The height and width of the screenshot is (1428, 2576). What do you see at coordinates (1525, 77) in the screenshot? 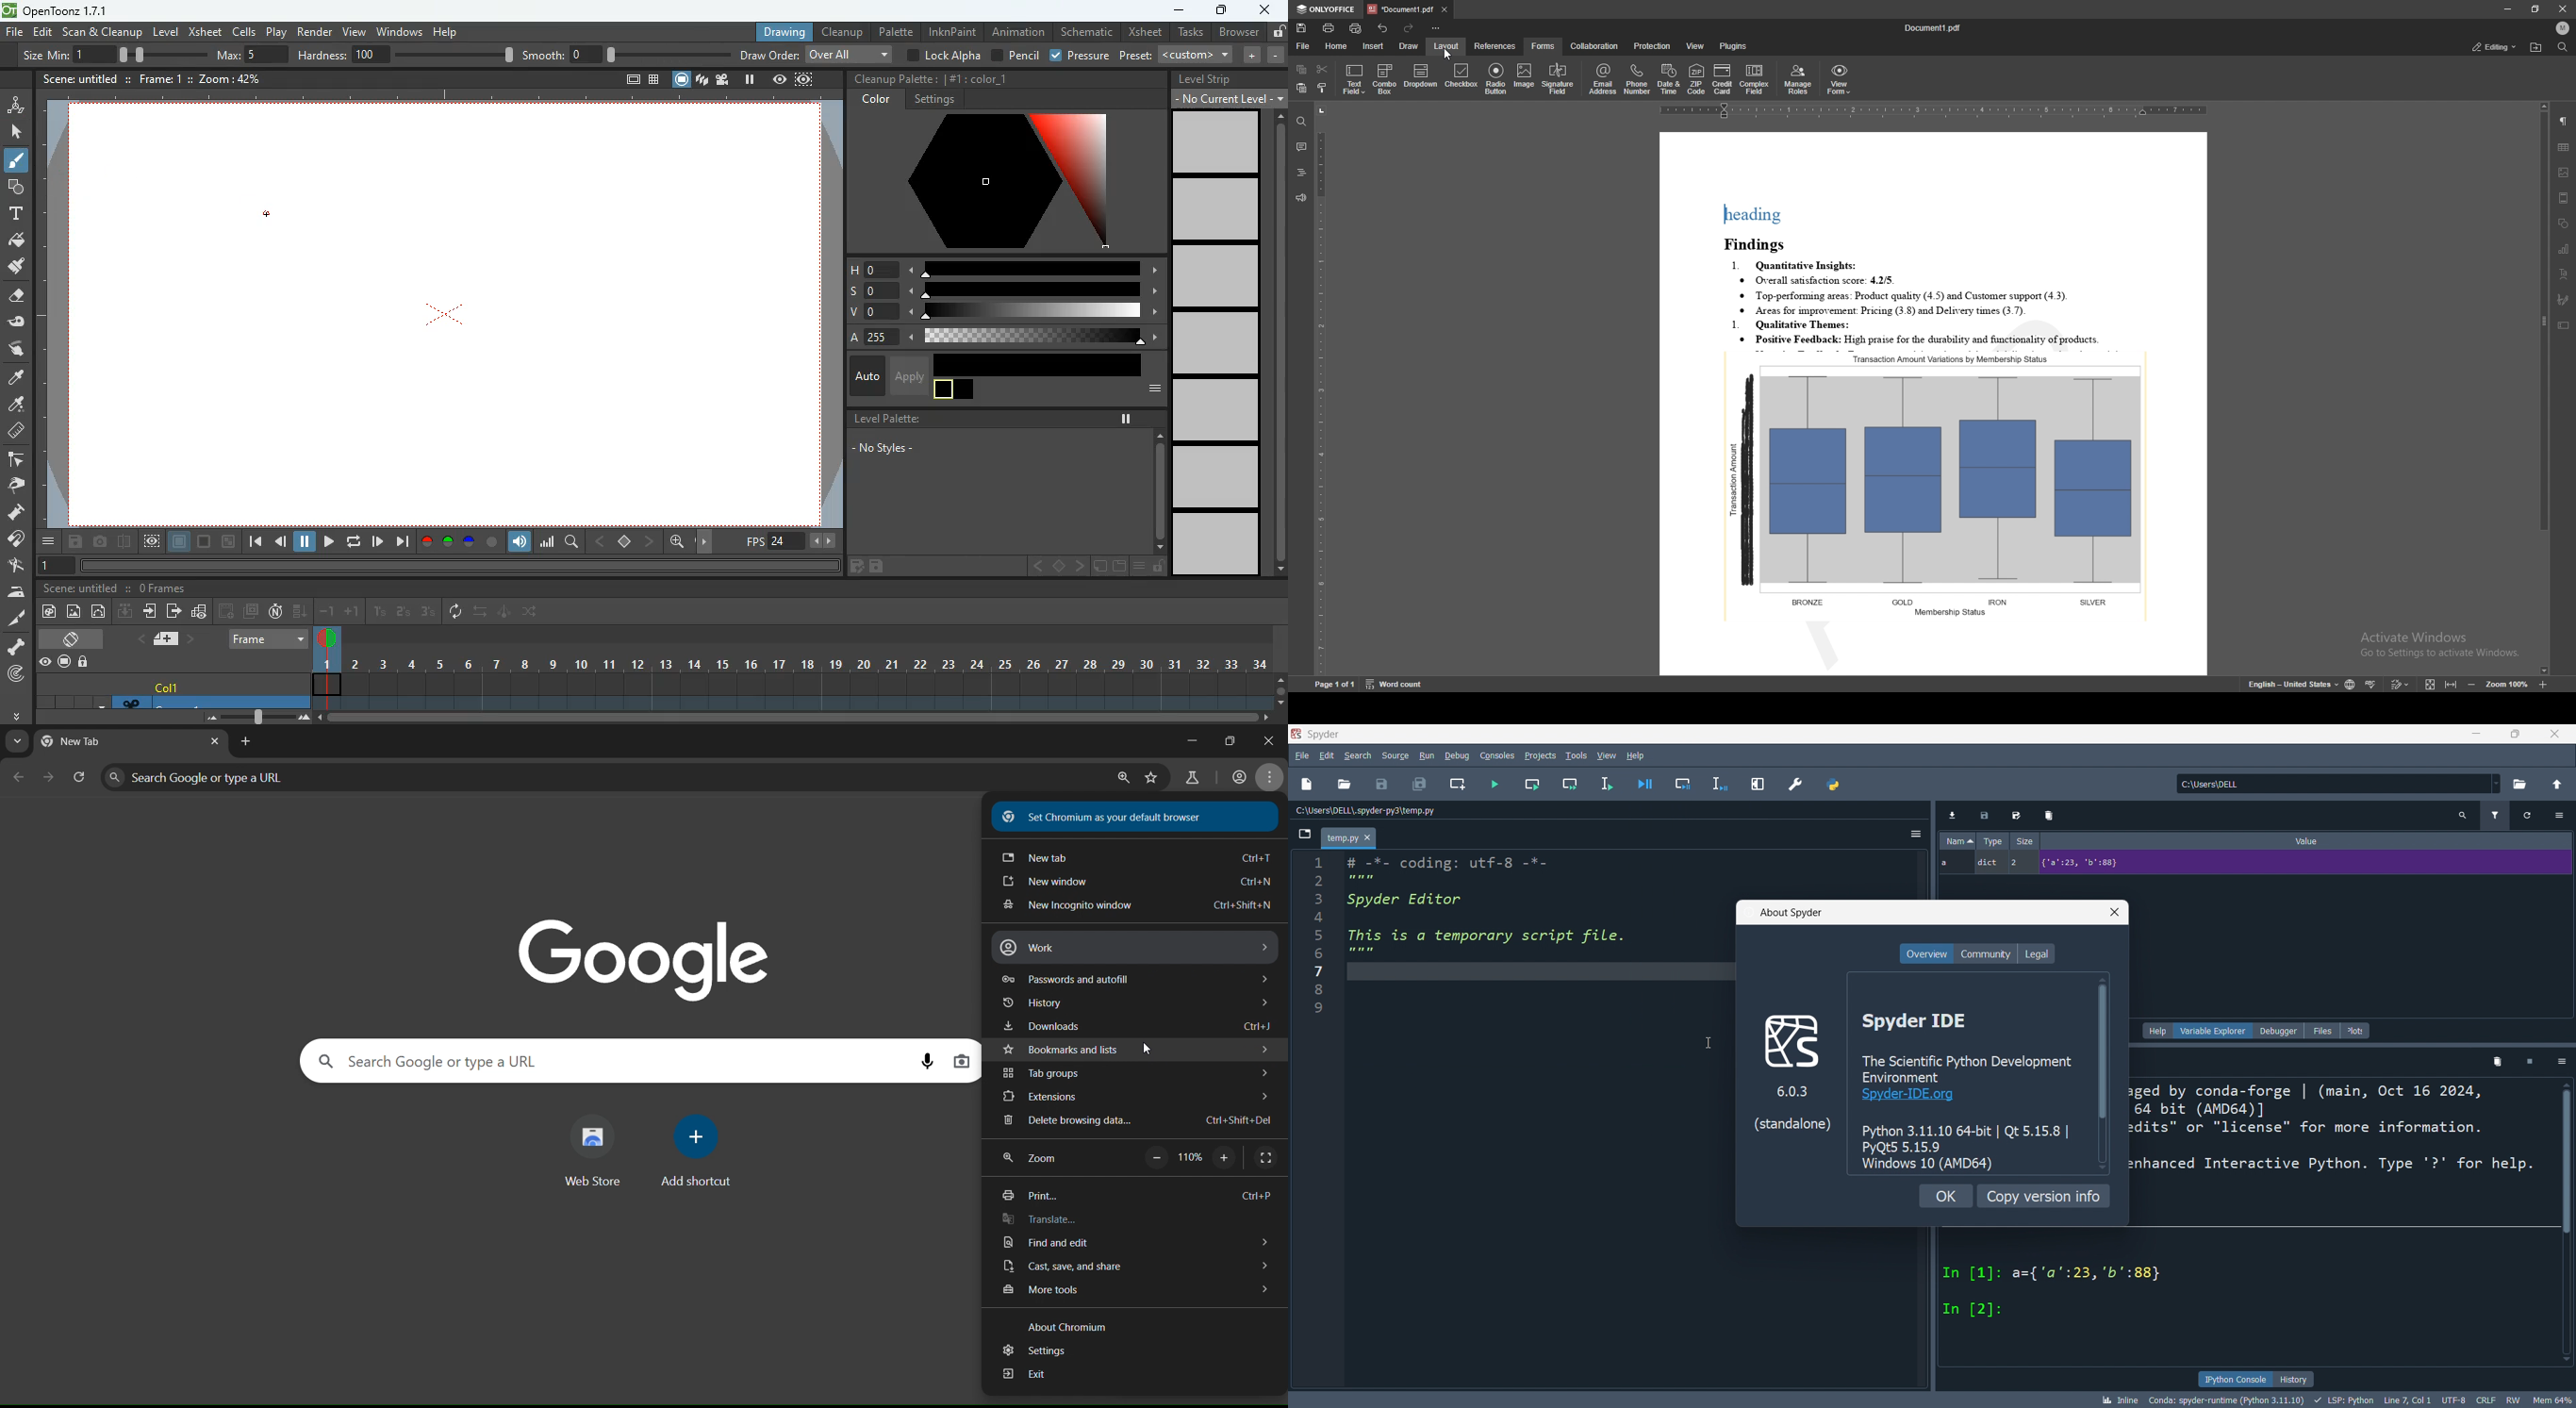
I see `image` at bounding box center [1525, 77].